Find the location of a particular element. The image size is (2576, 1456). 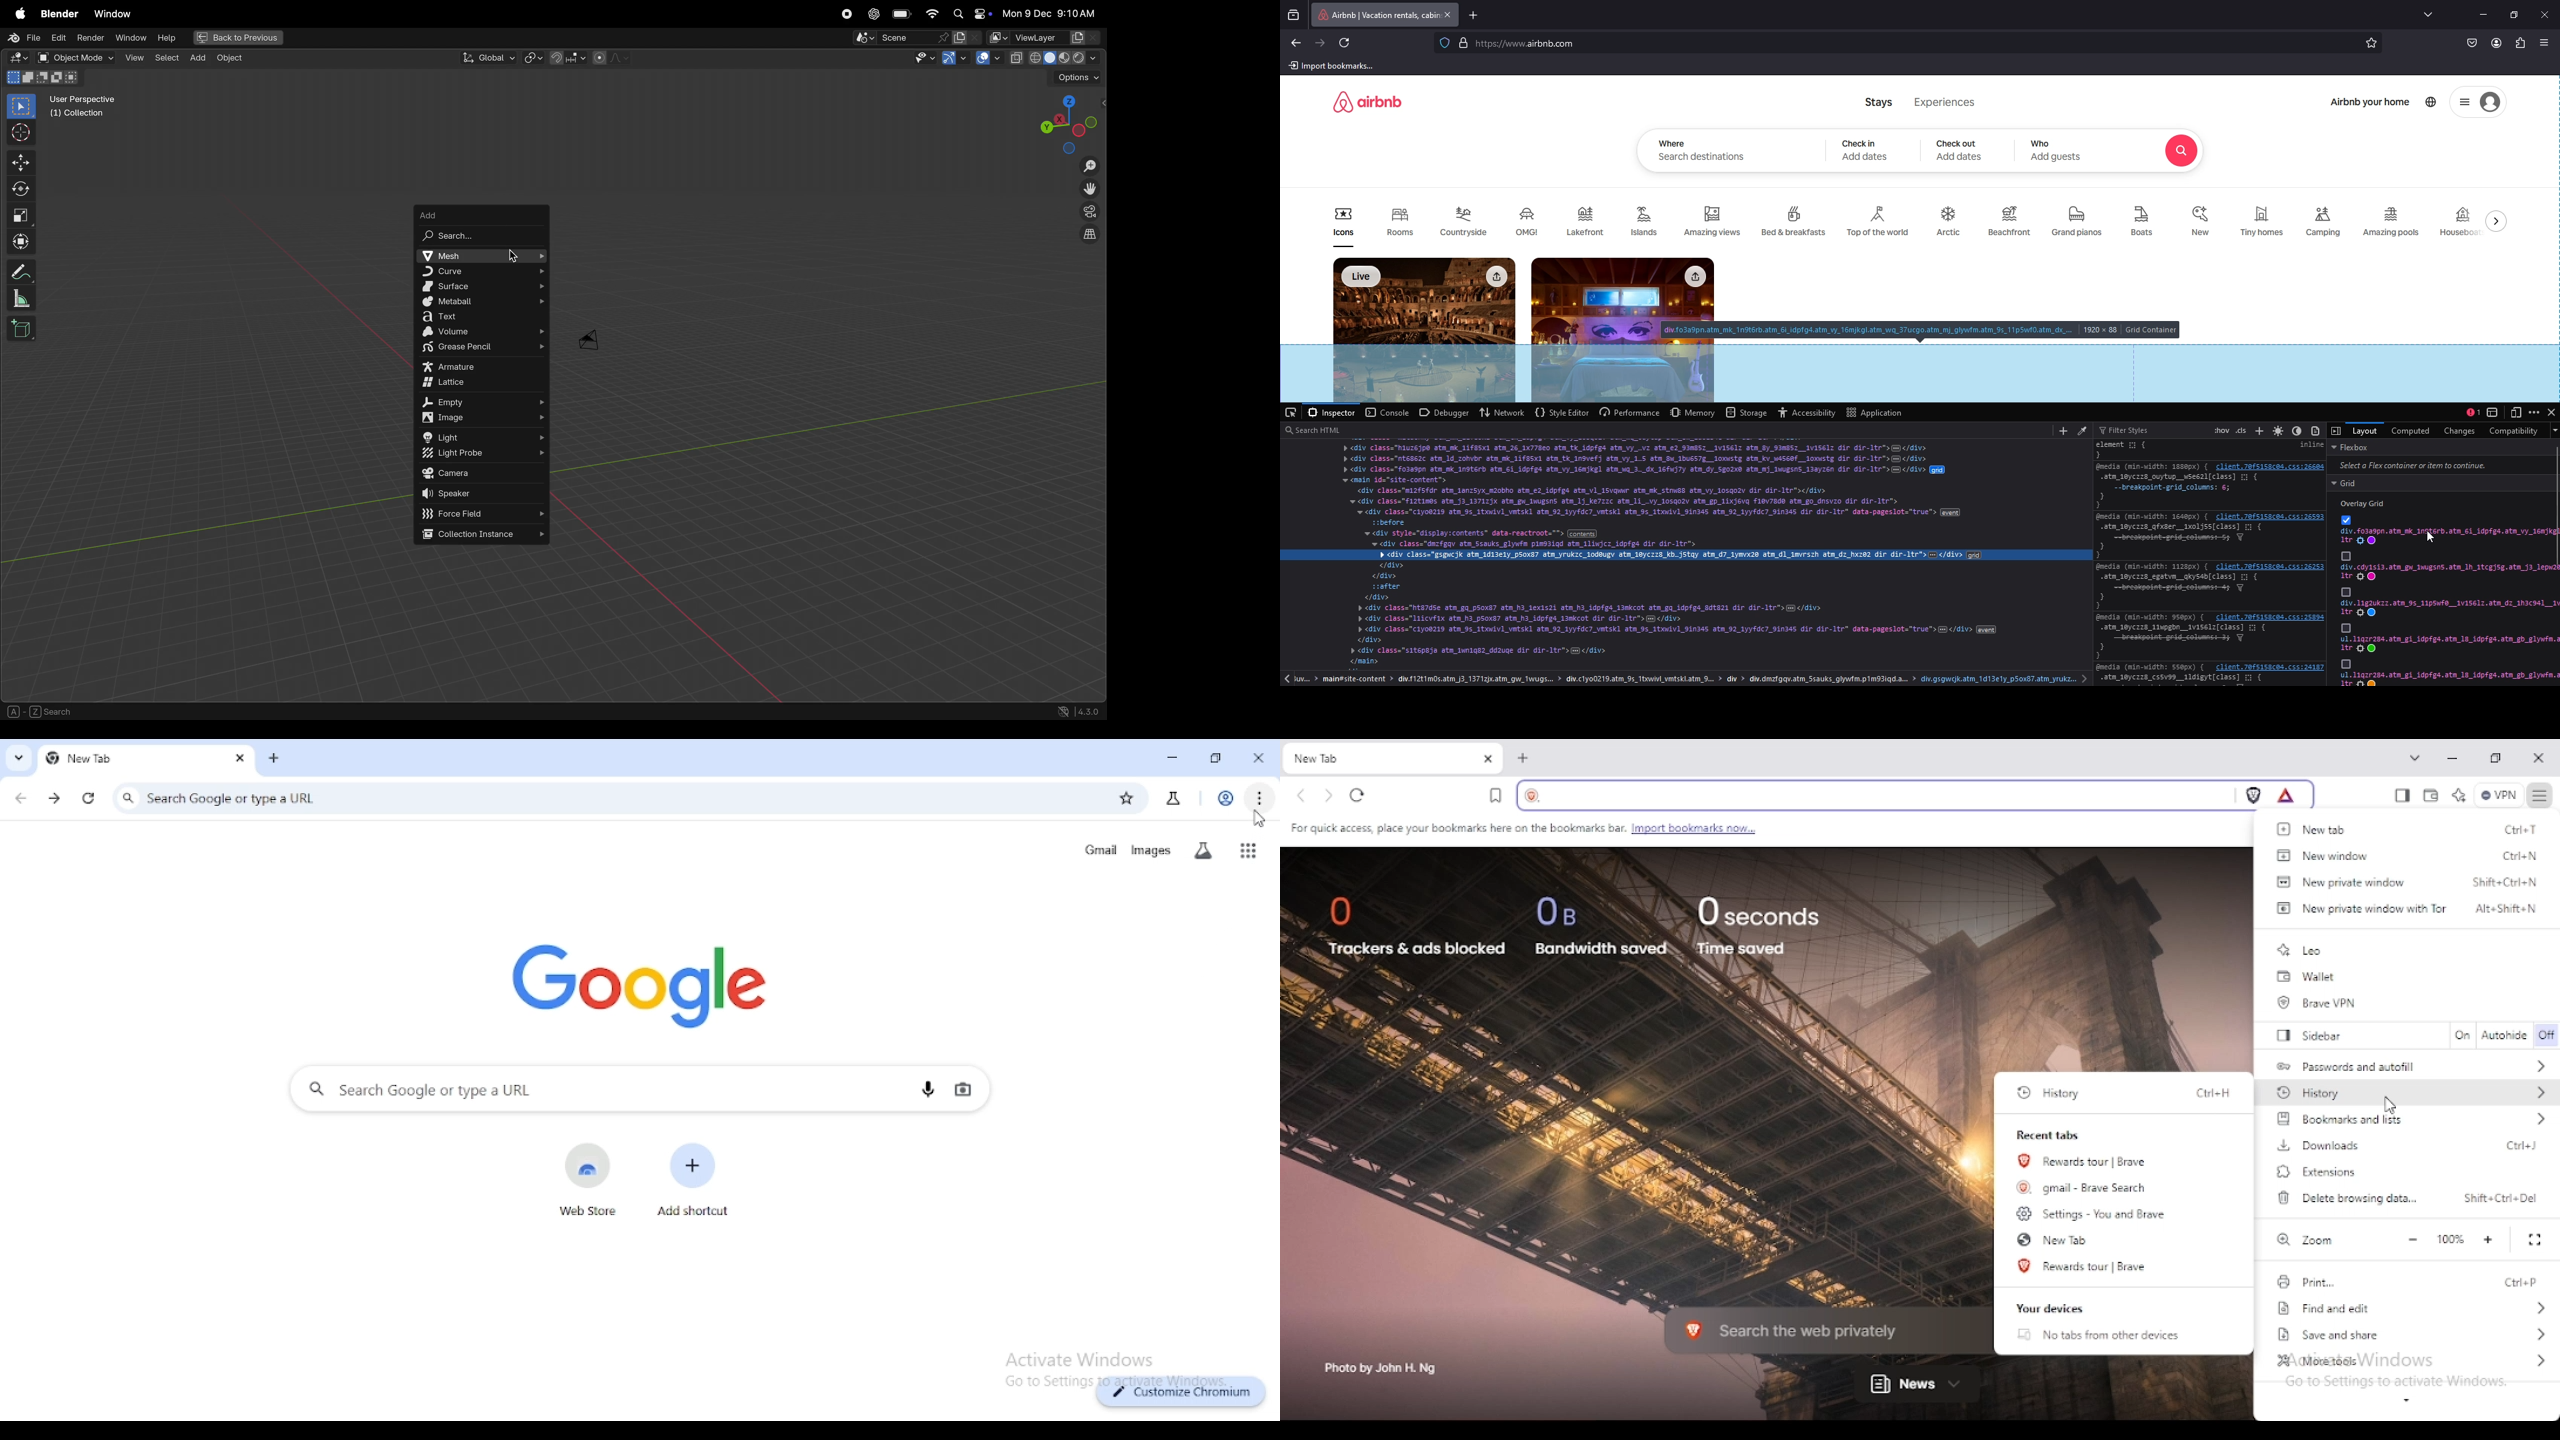

orthogonal perspective is located at coordinates (1089, 235).